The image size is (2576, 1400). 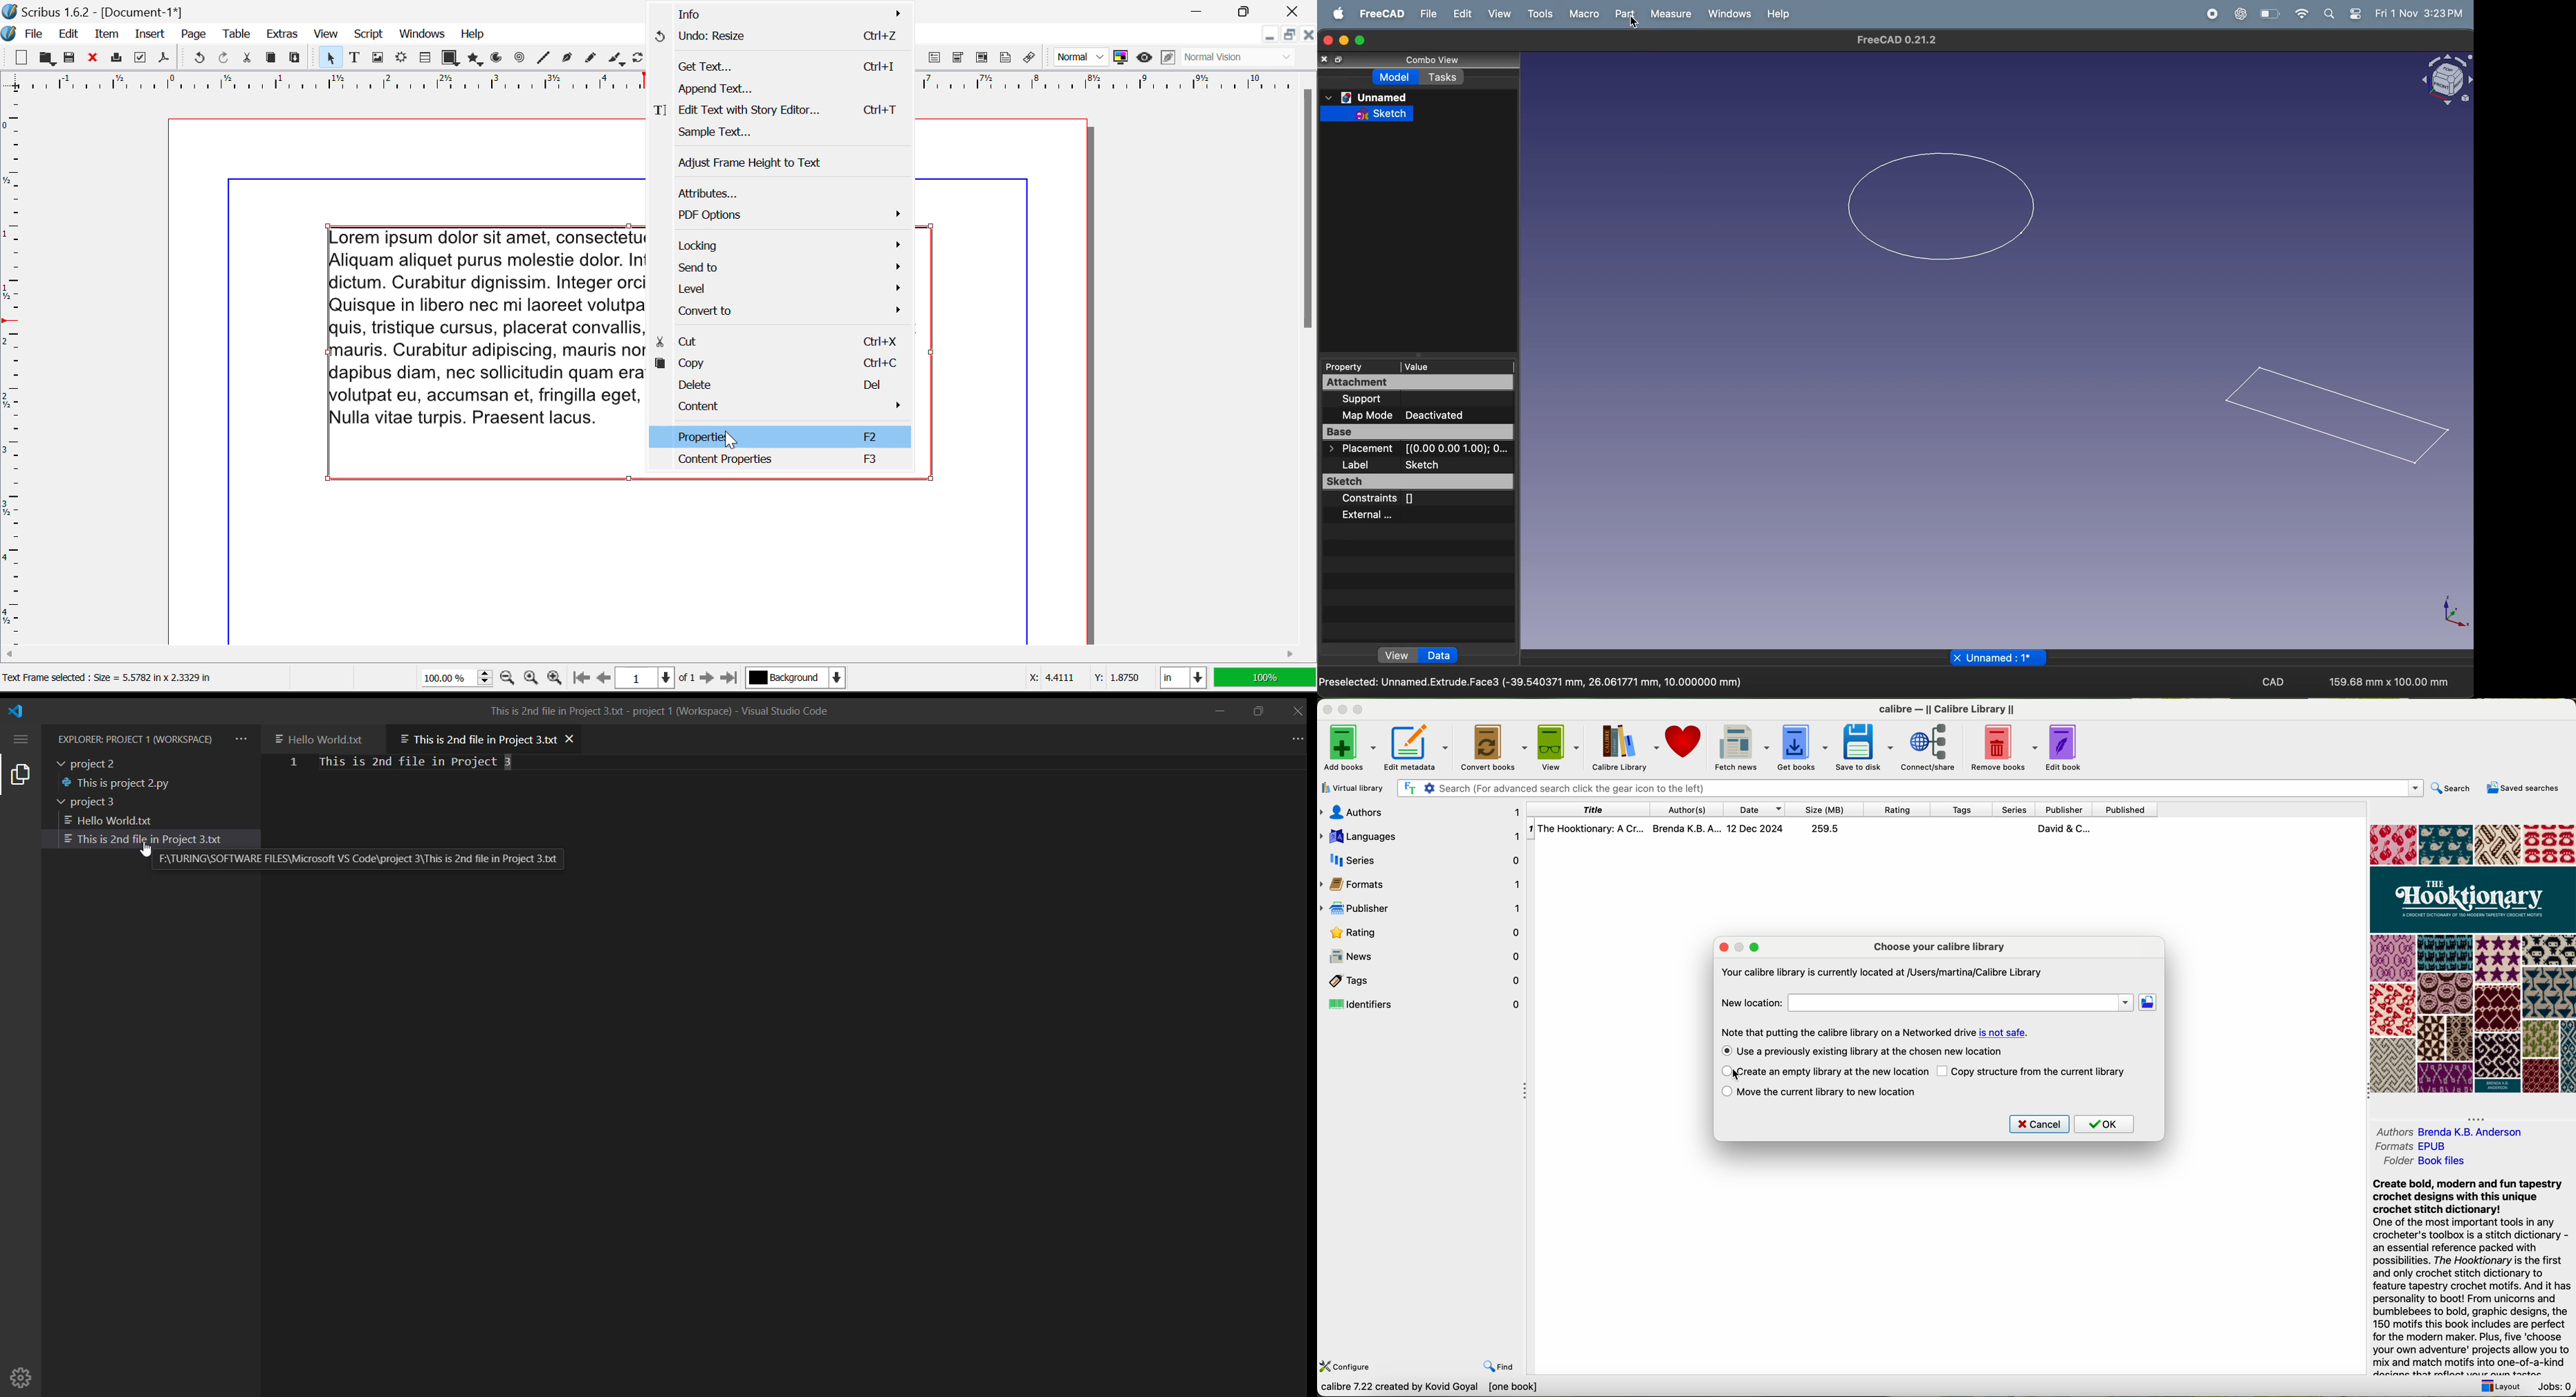 What do you see at coordinates (1222, 711) in the screenshot?
I see `minimize` at bounding box center [1222, 711].